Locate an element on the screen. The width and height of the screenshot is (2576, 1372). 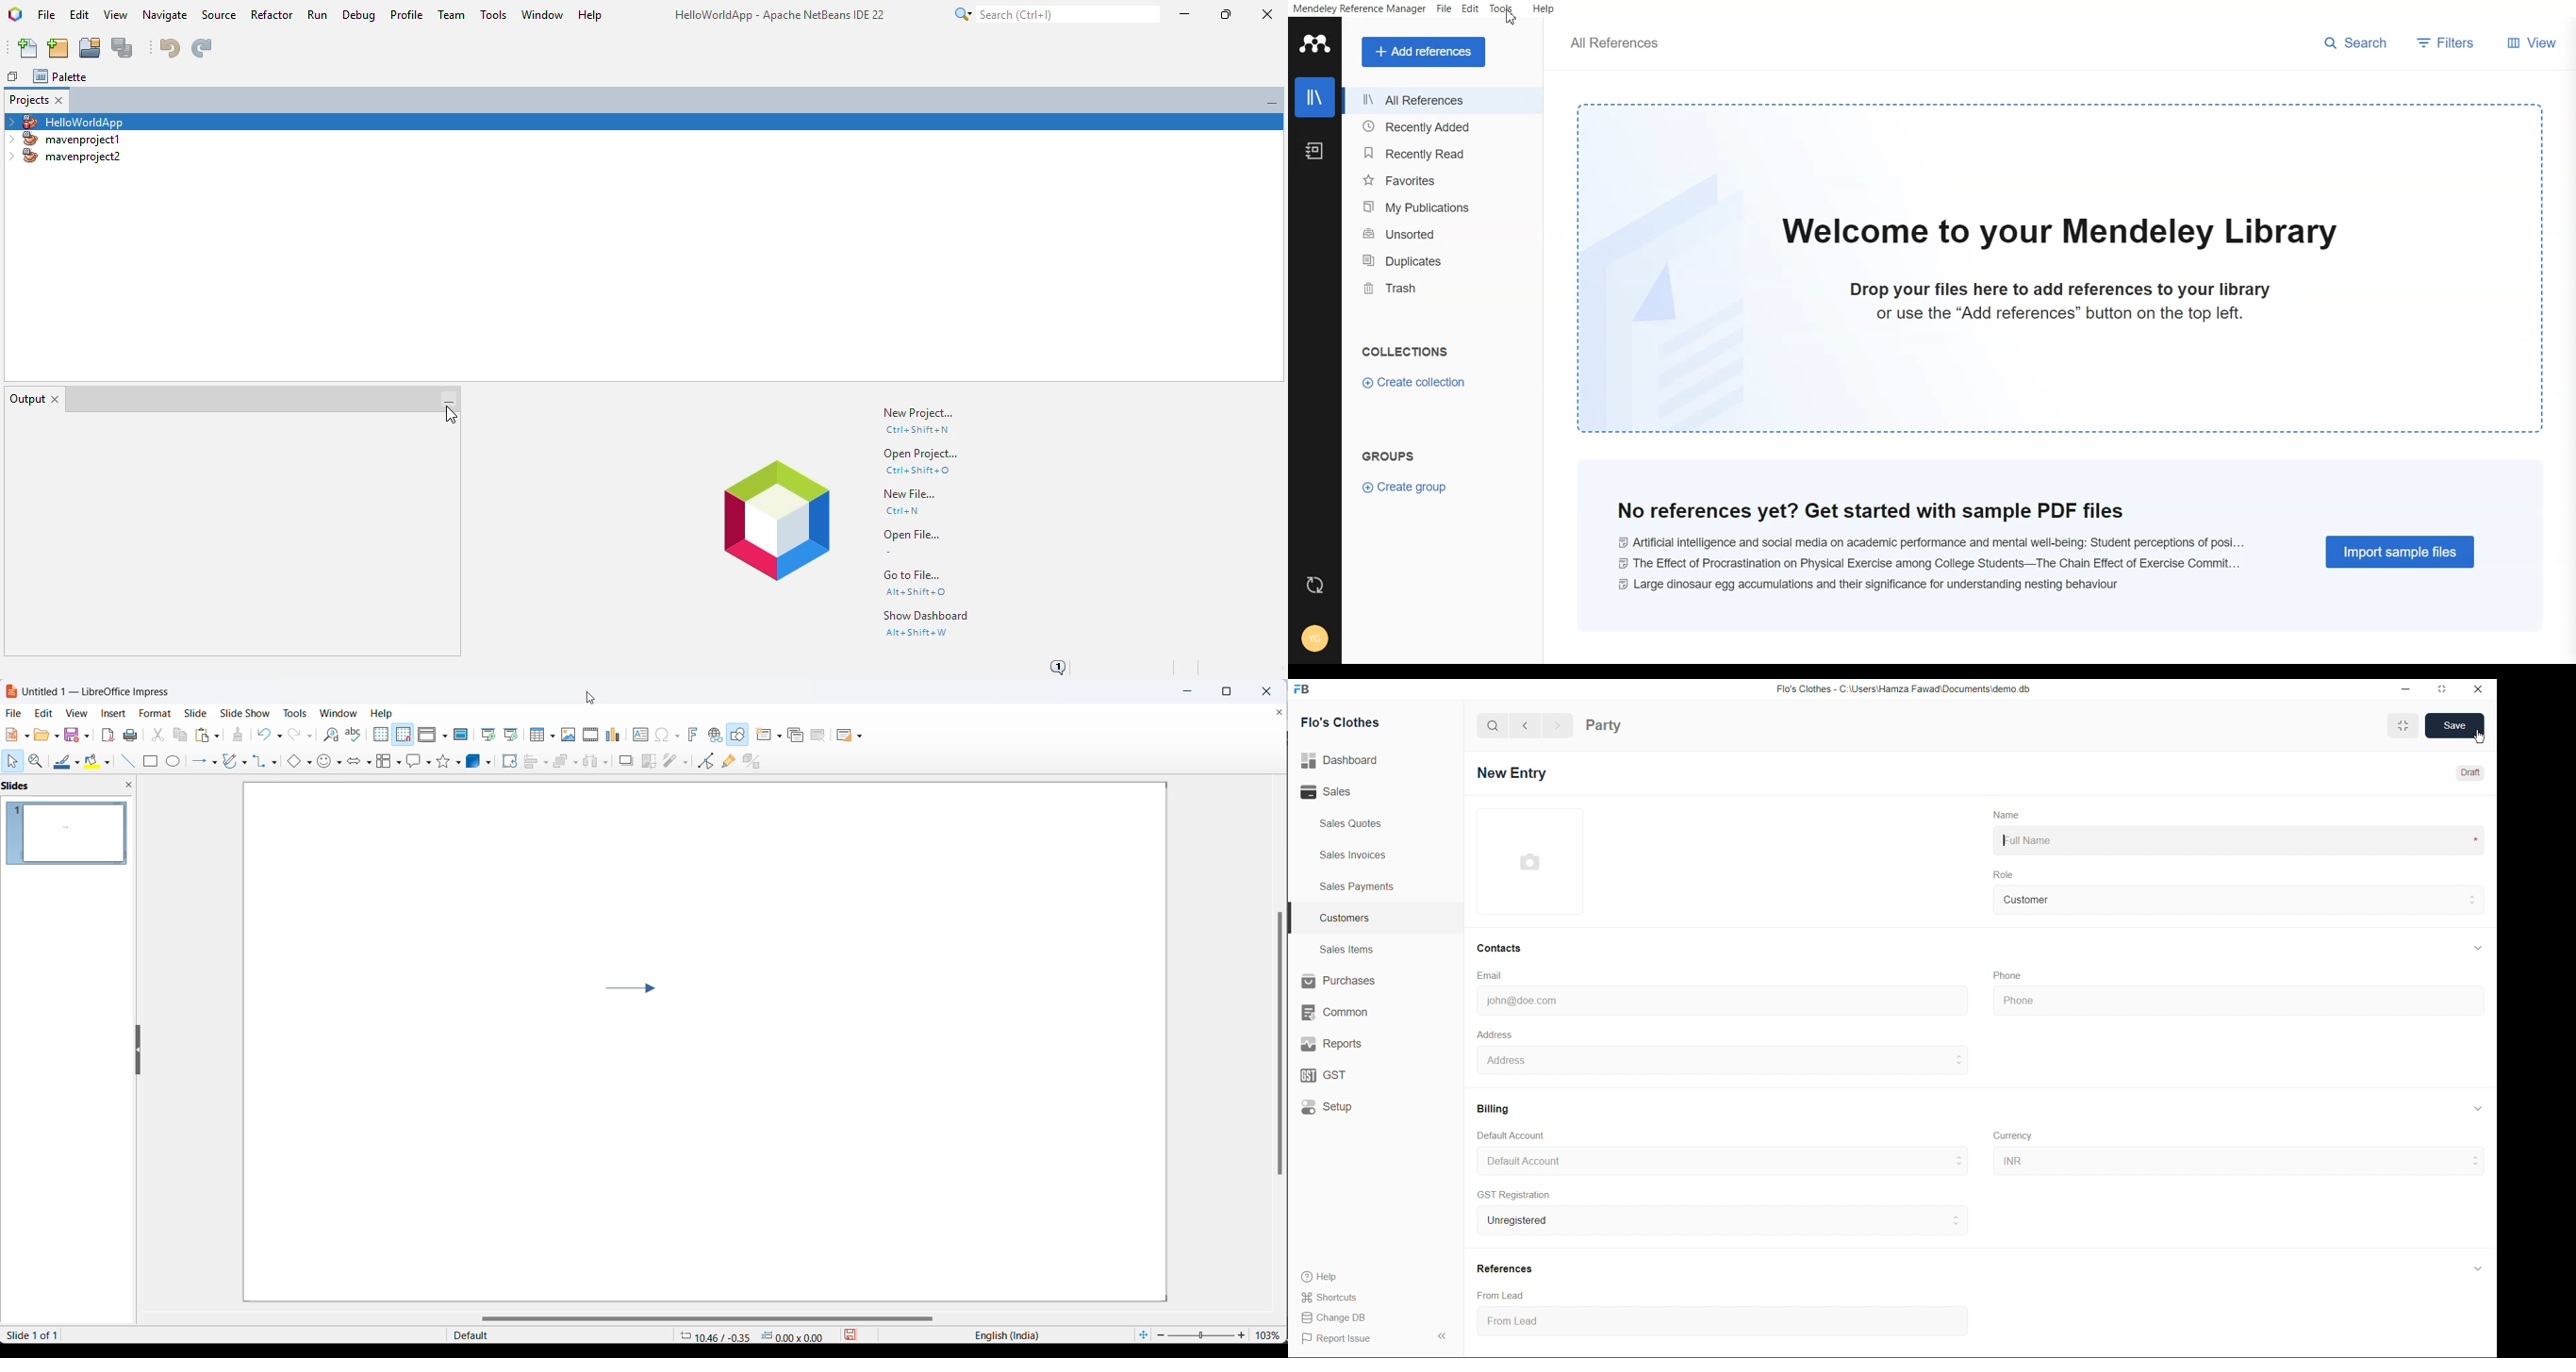
Expand is located at coordinates (1444, 1335).